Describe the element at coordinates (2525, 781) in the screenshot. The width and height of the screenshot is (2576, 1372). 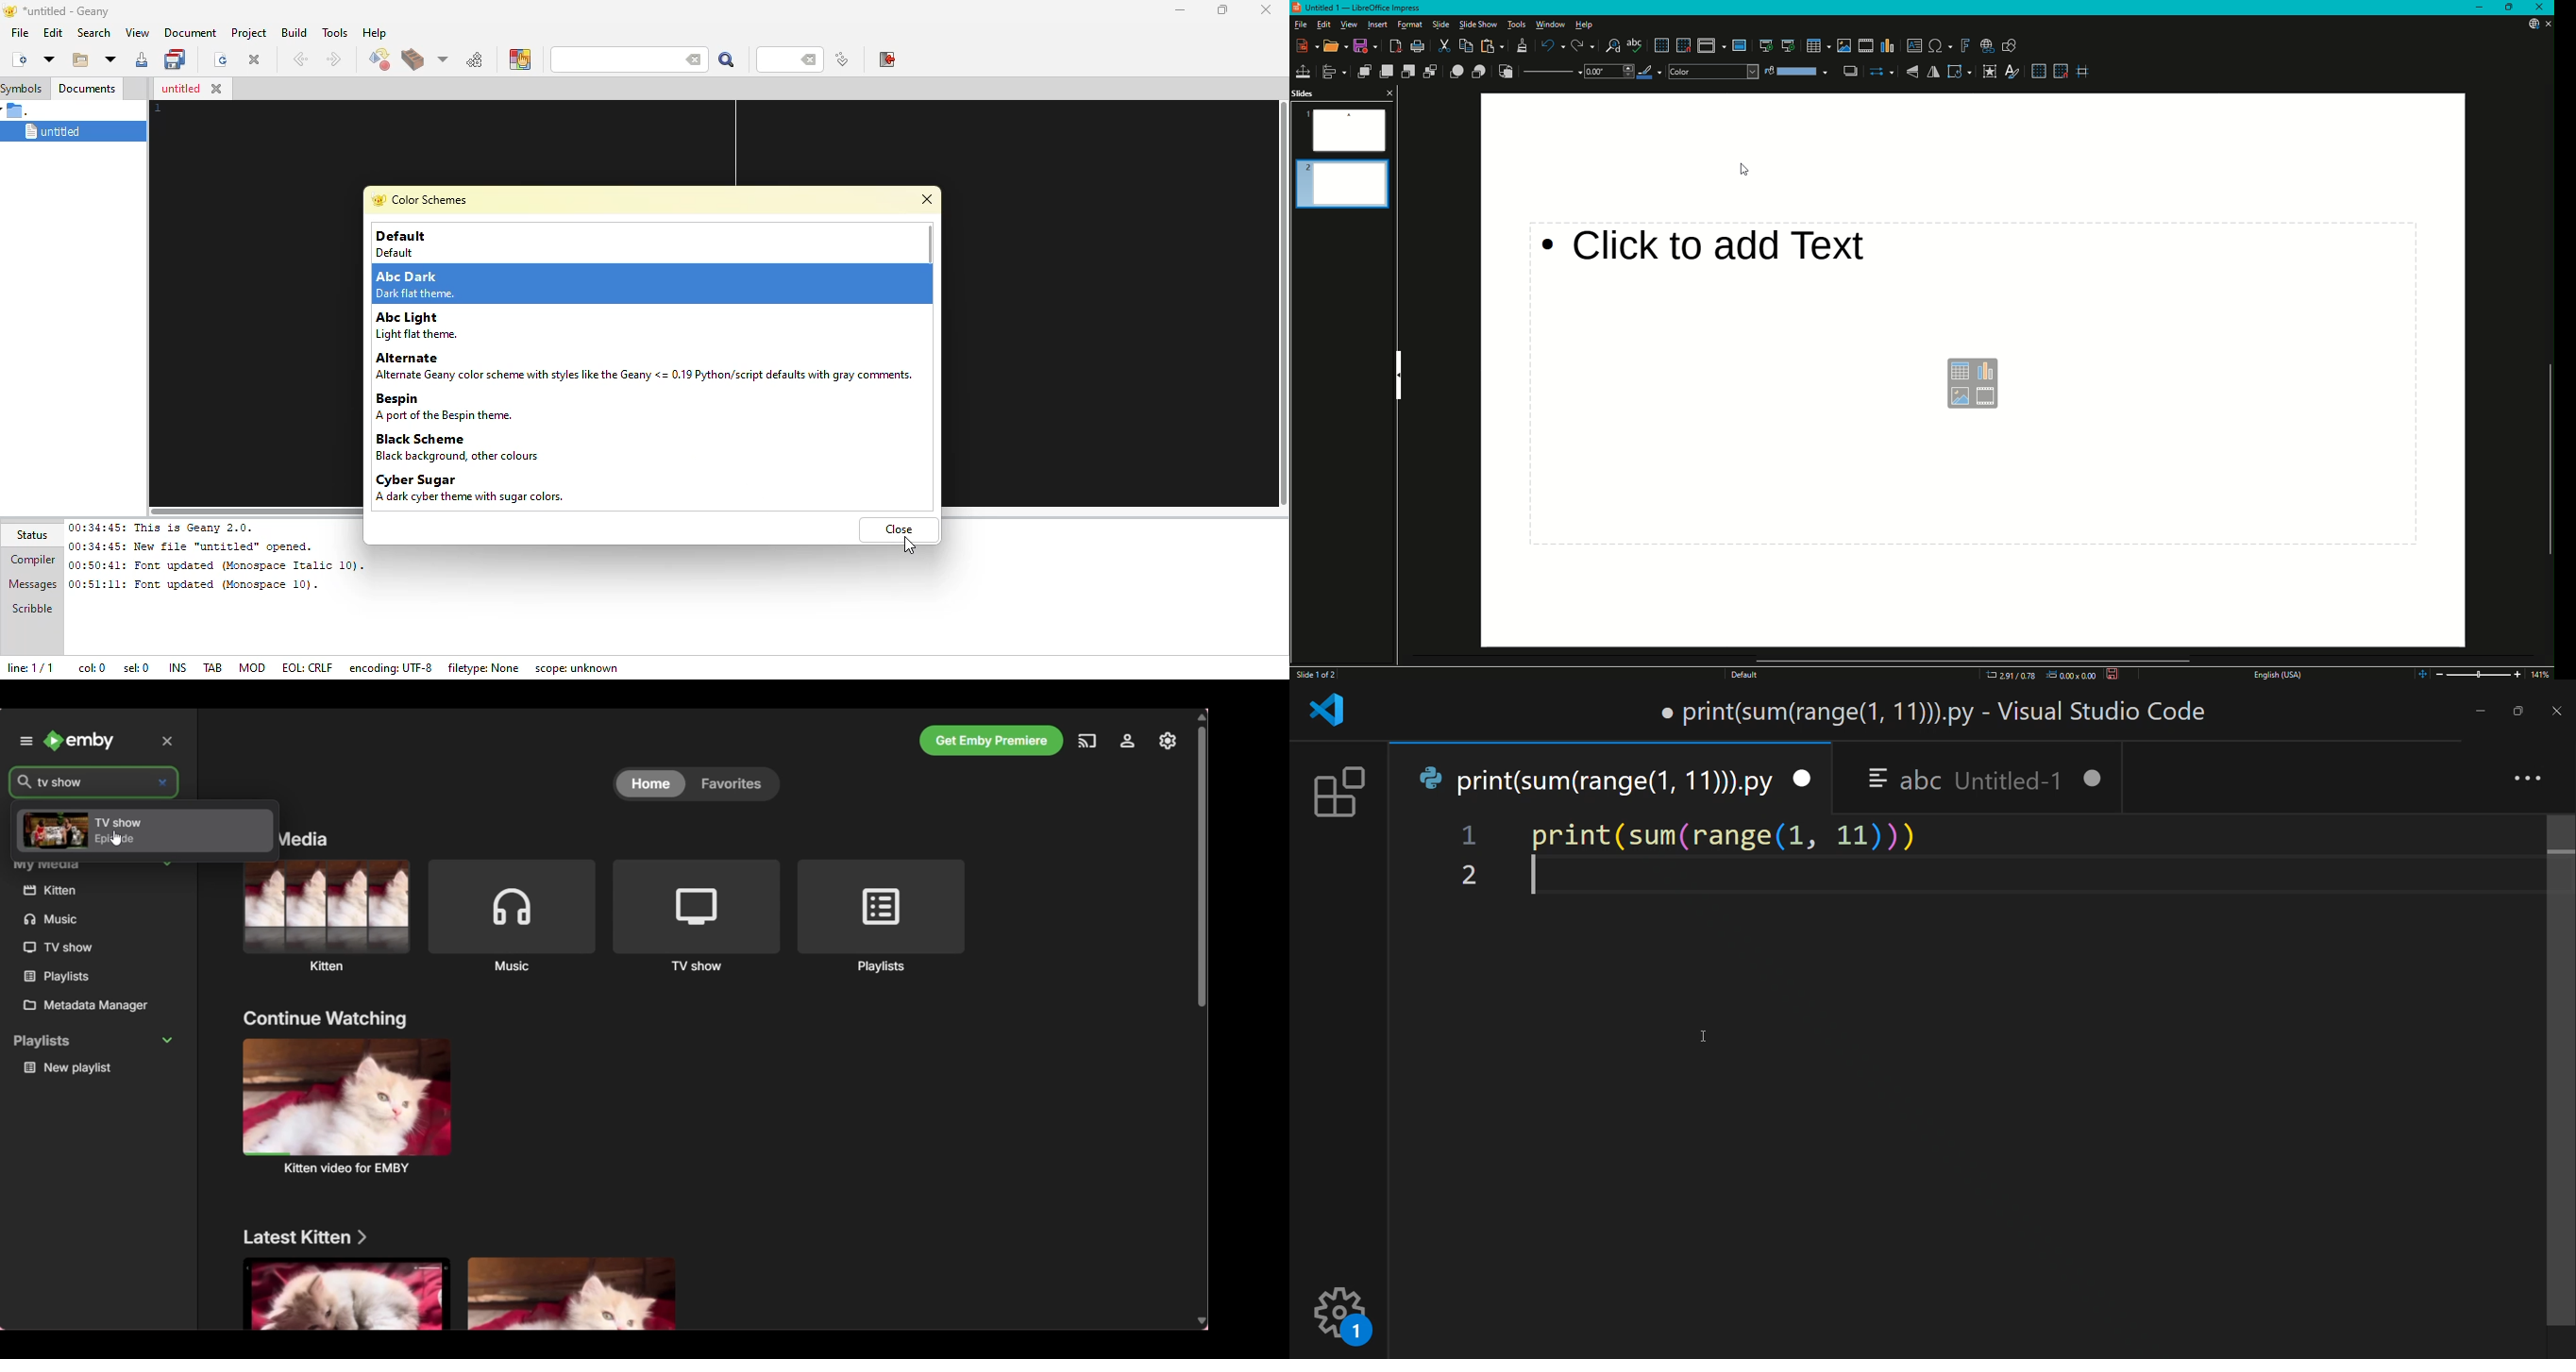
I see `more` at that location.